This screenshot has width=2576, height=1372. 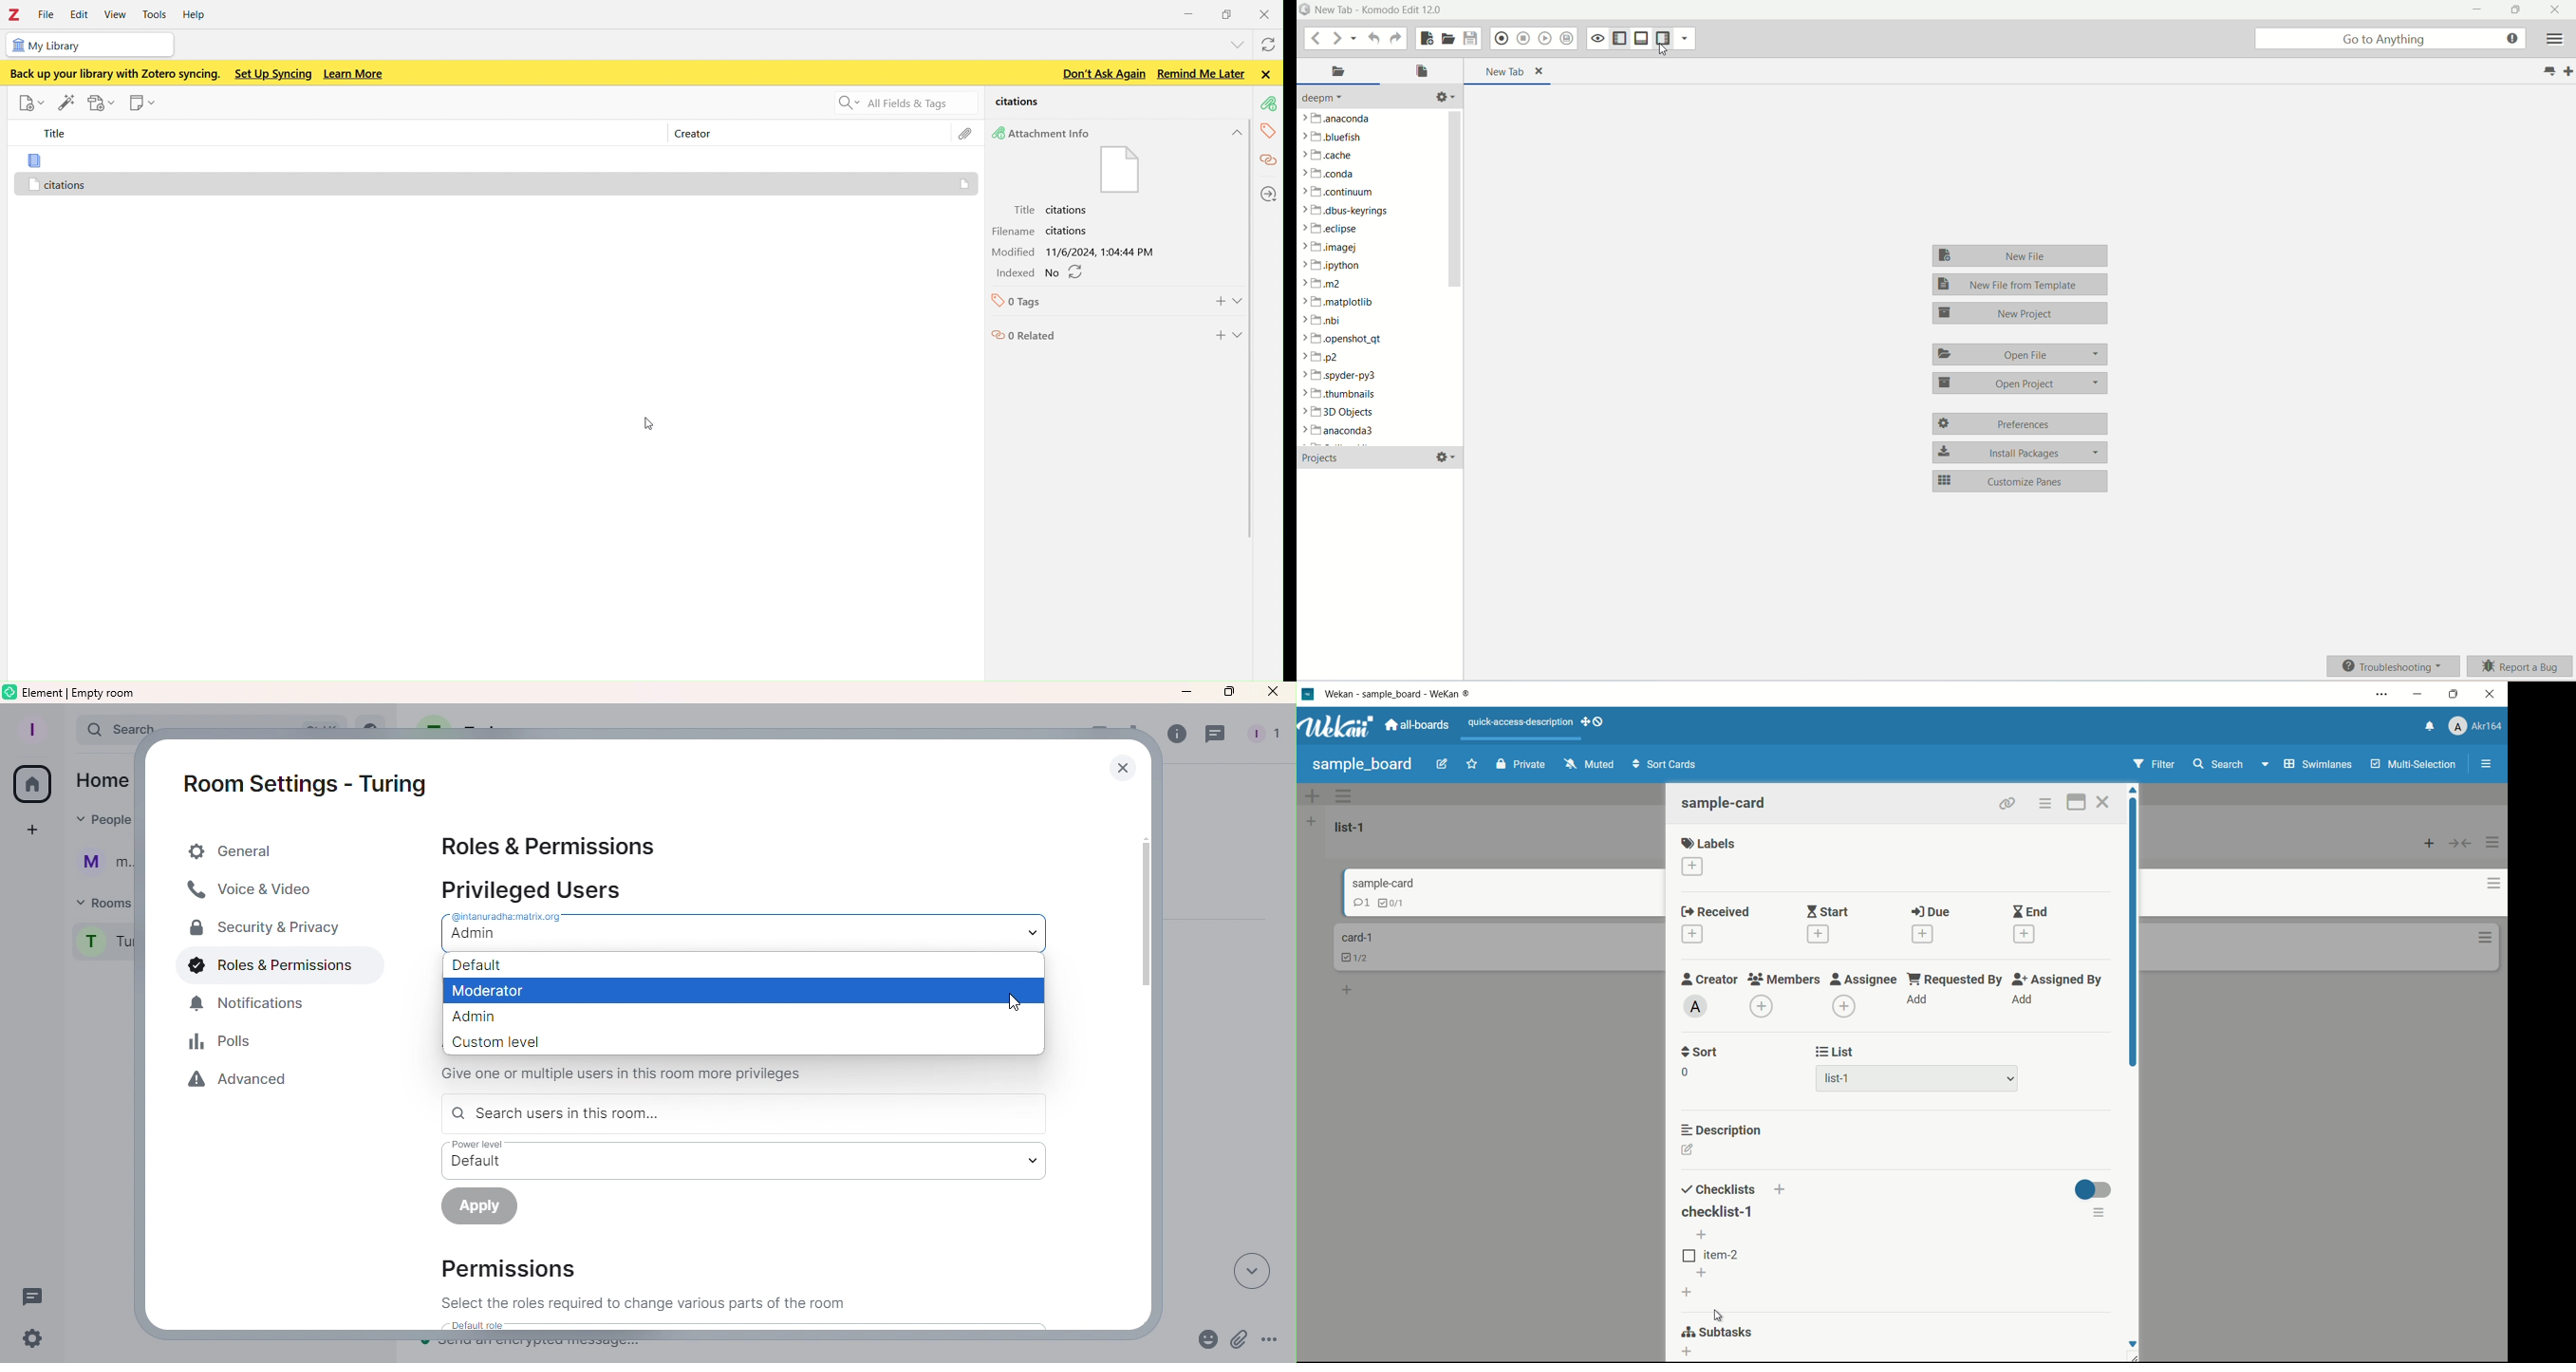 I want to click on add label, so click(x=1693, y=866).